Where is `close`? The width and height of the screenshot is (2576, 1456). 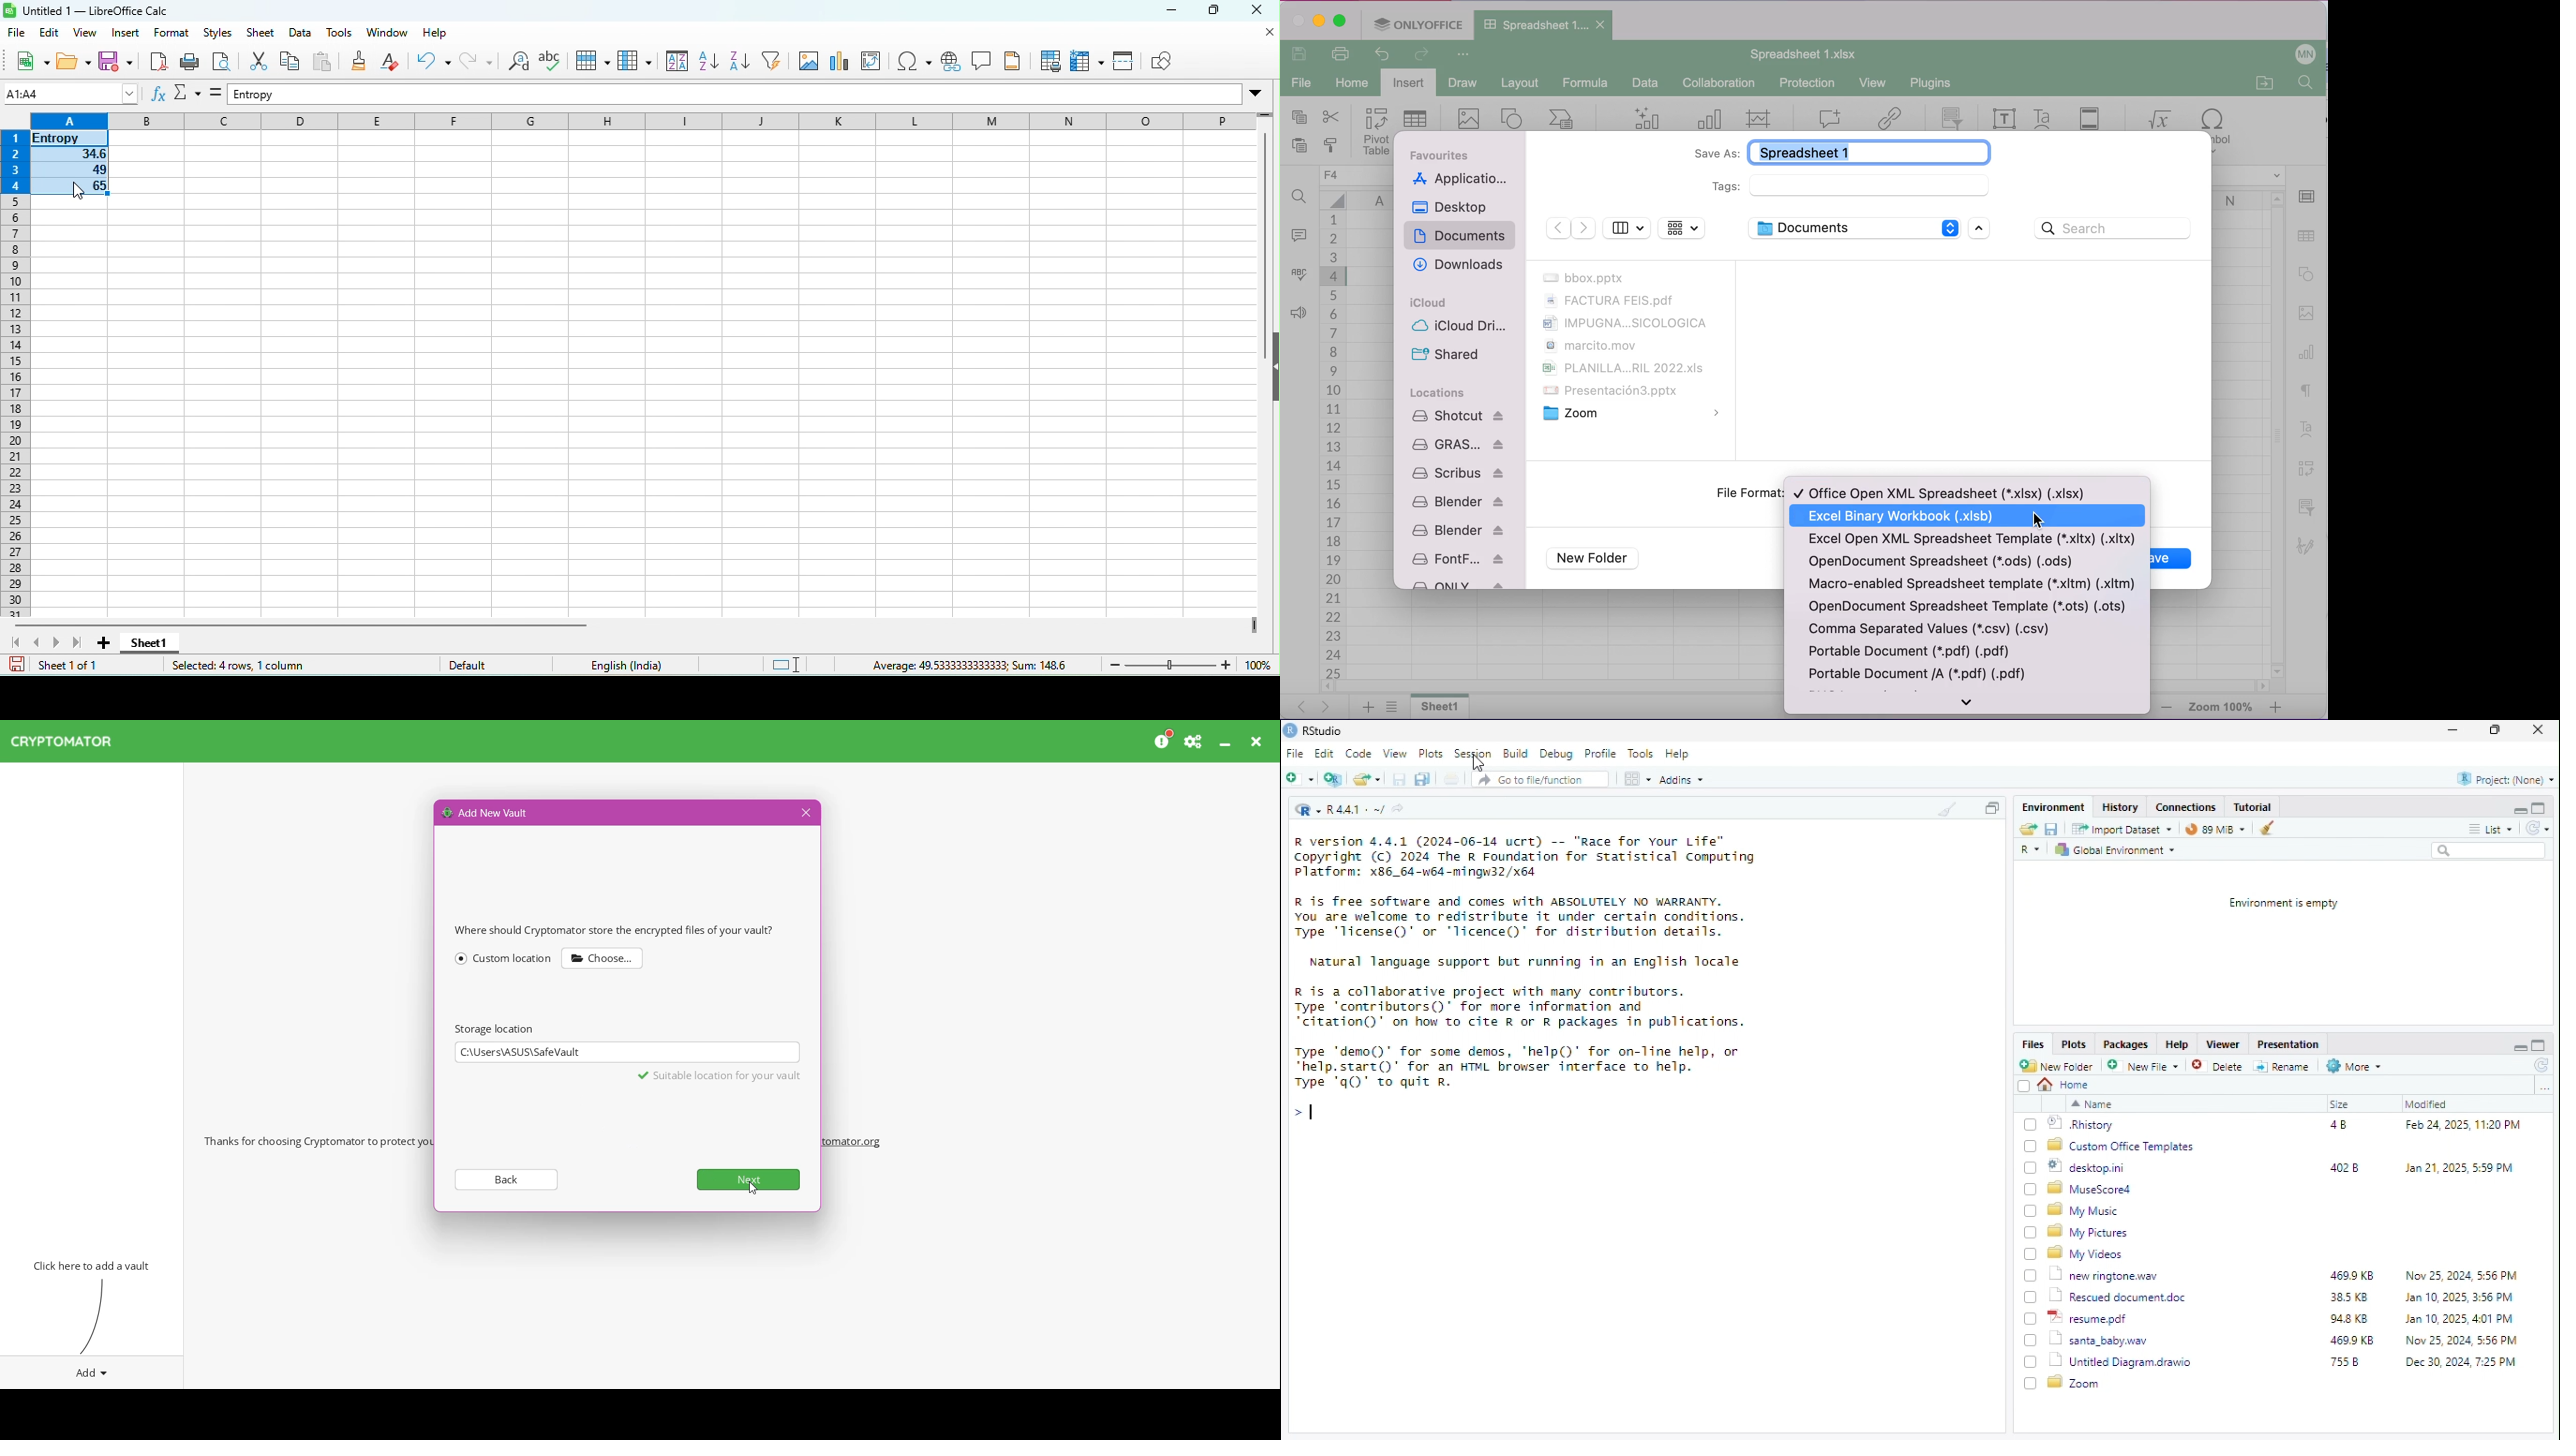 close is located at coordinates (1261, 11).